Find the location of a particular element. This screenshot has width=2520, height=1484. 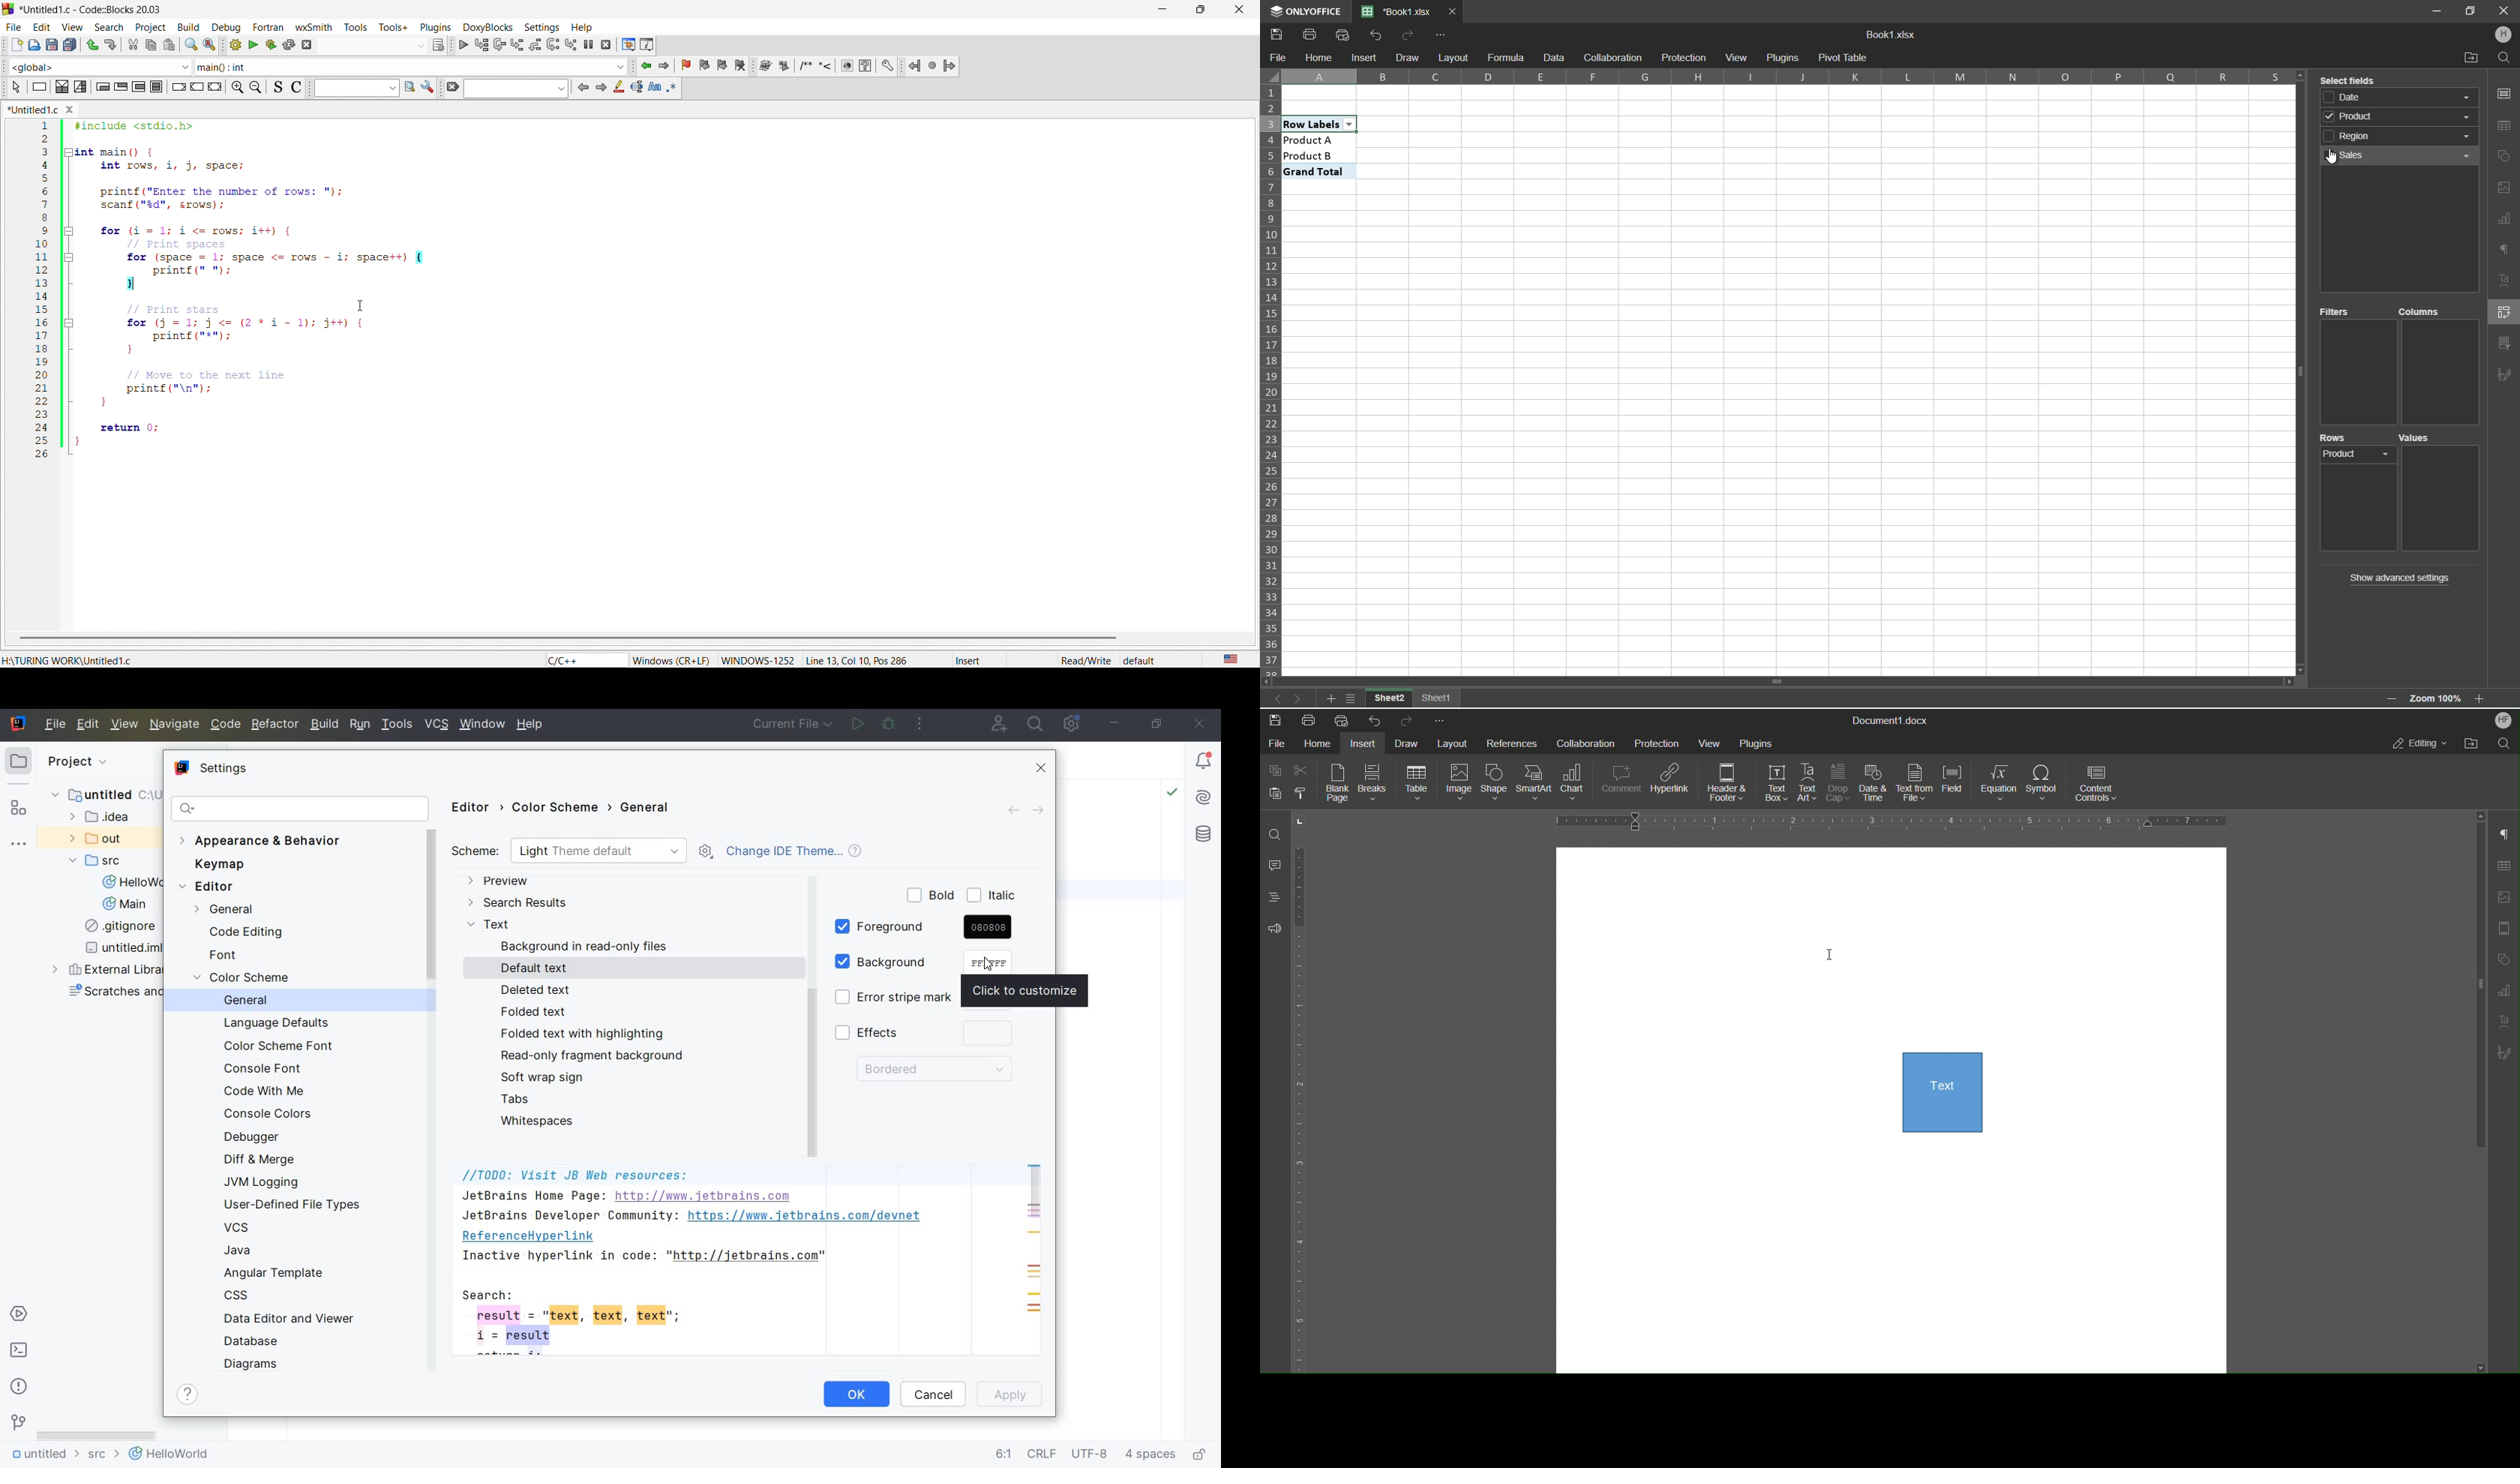

insert pivot table is located at coordinates (2505, 313).